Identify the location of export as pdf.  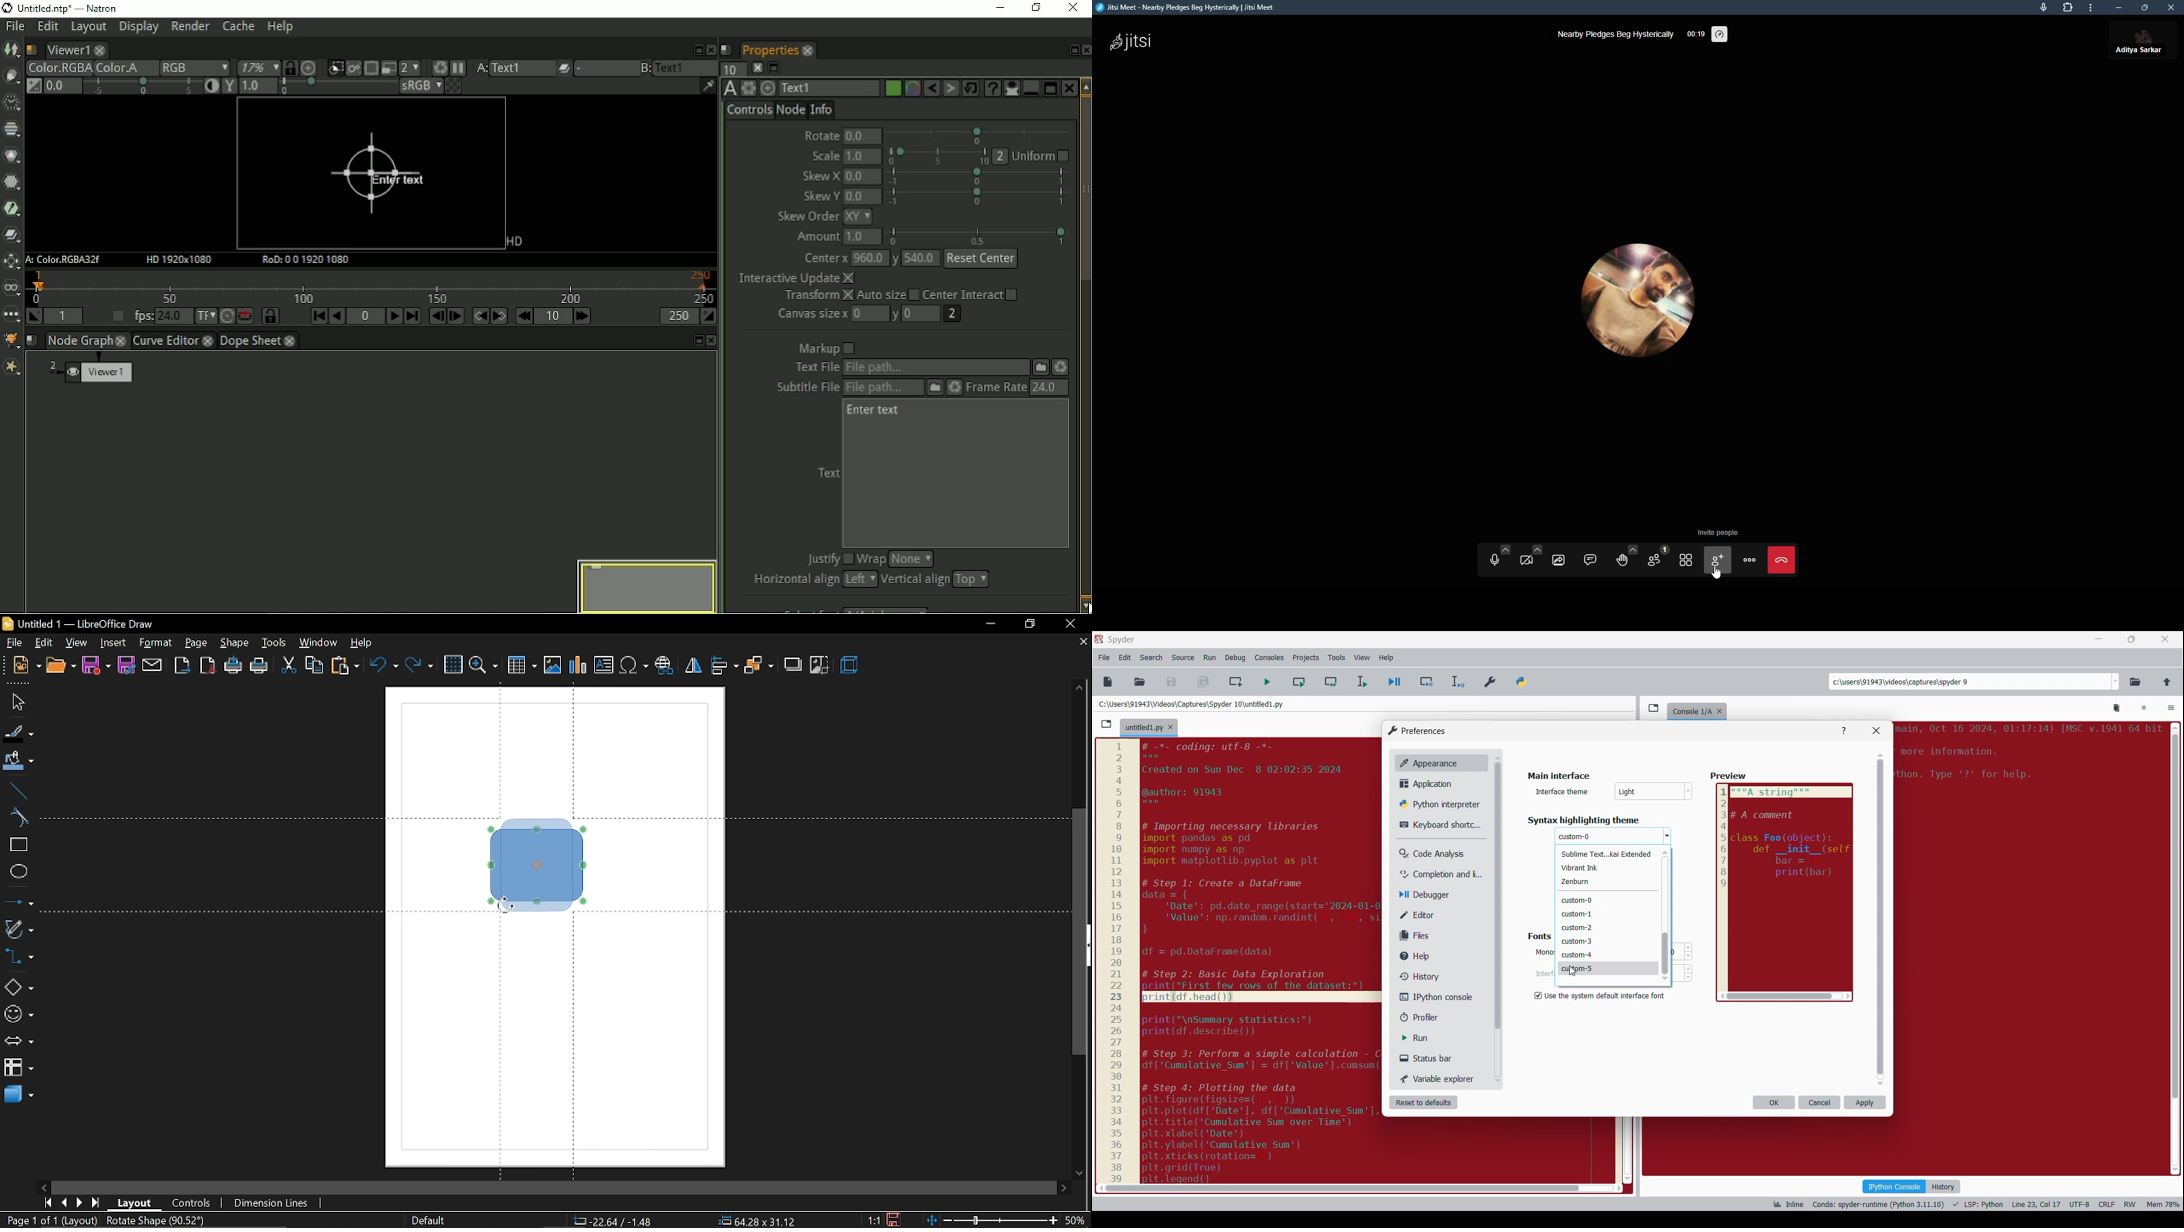
(209, 664).